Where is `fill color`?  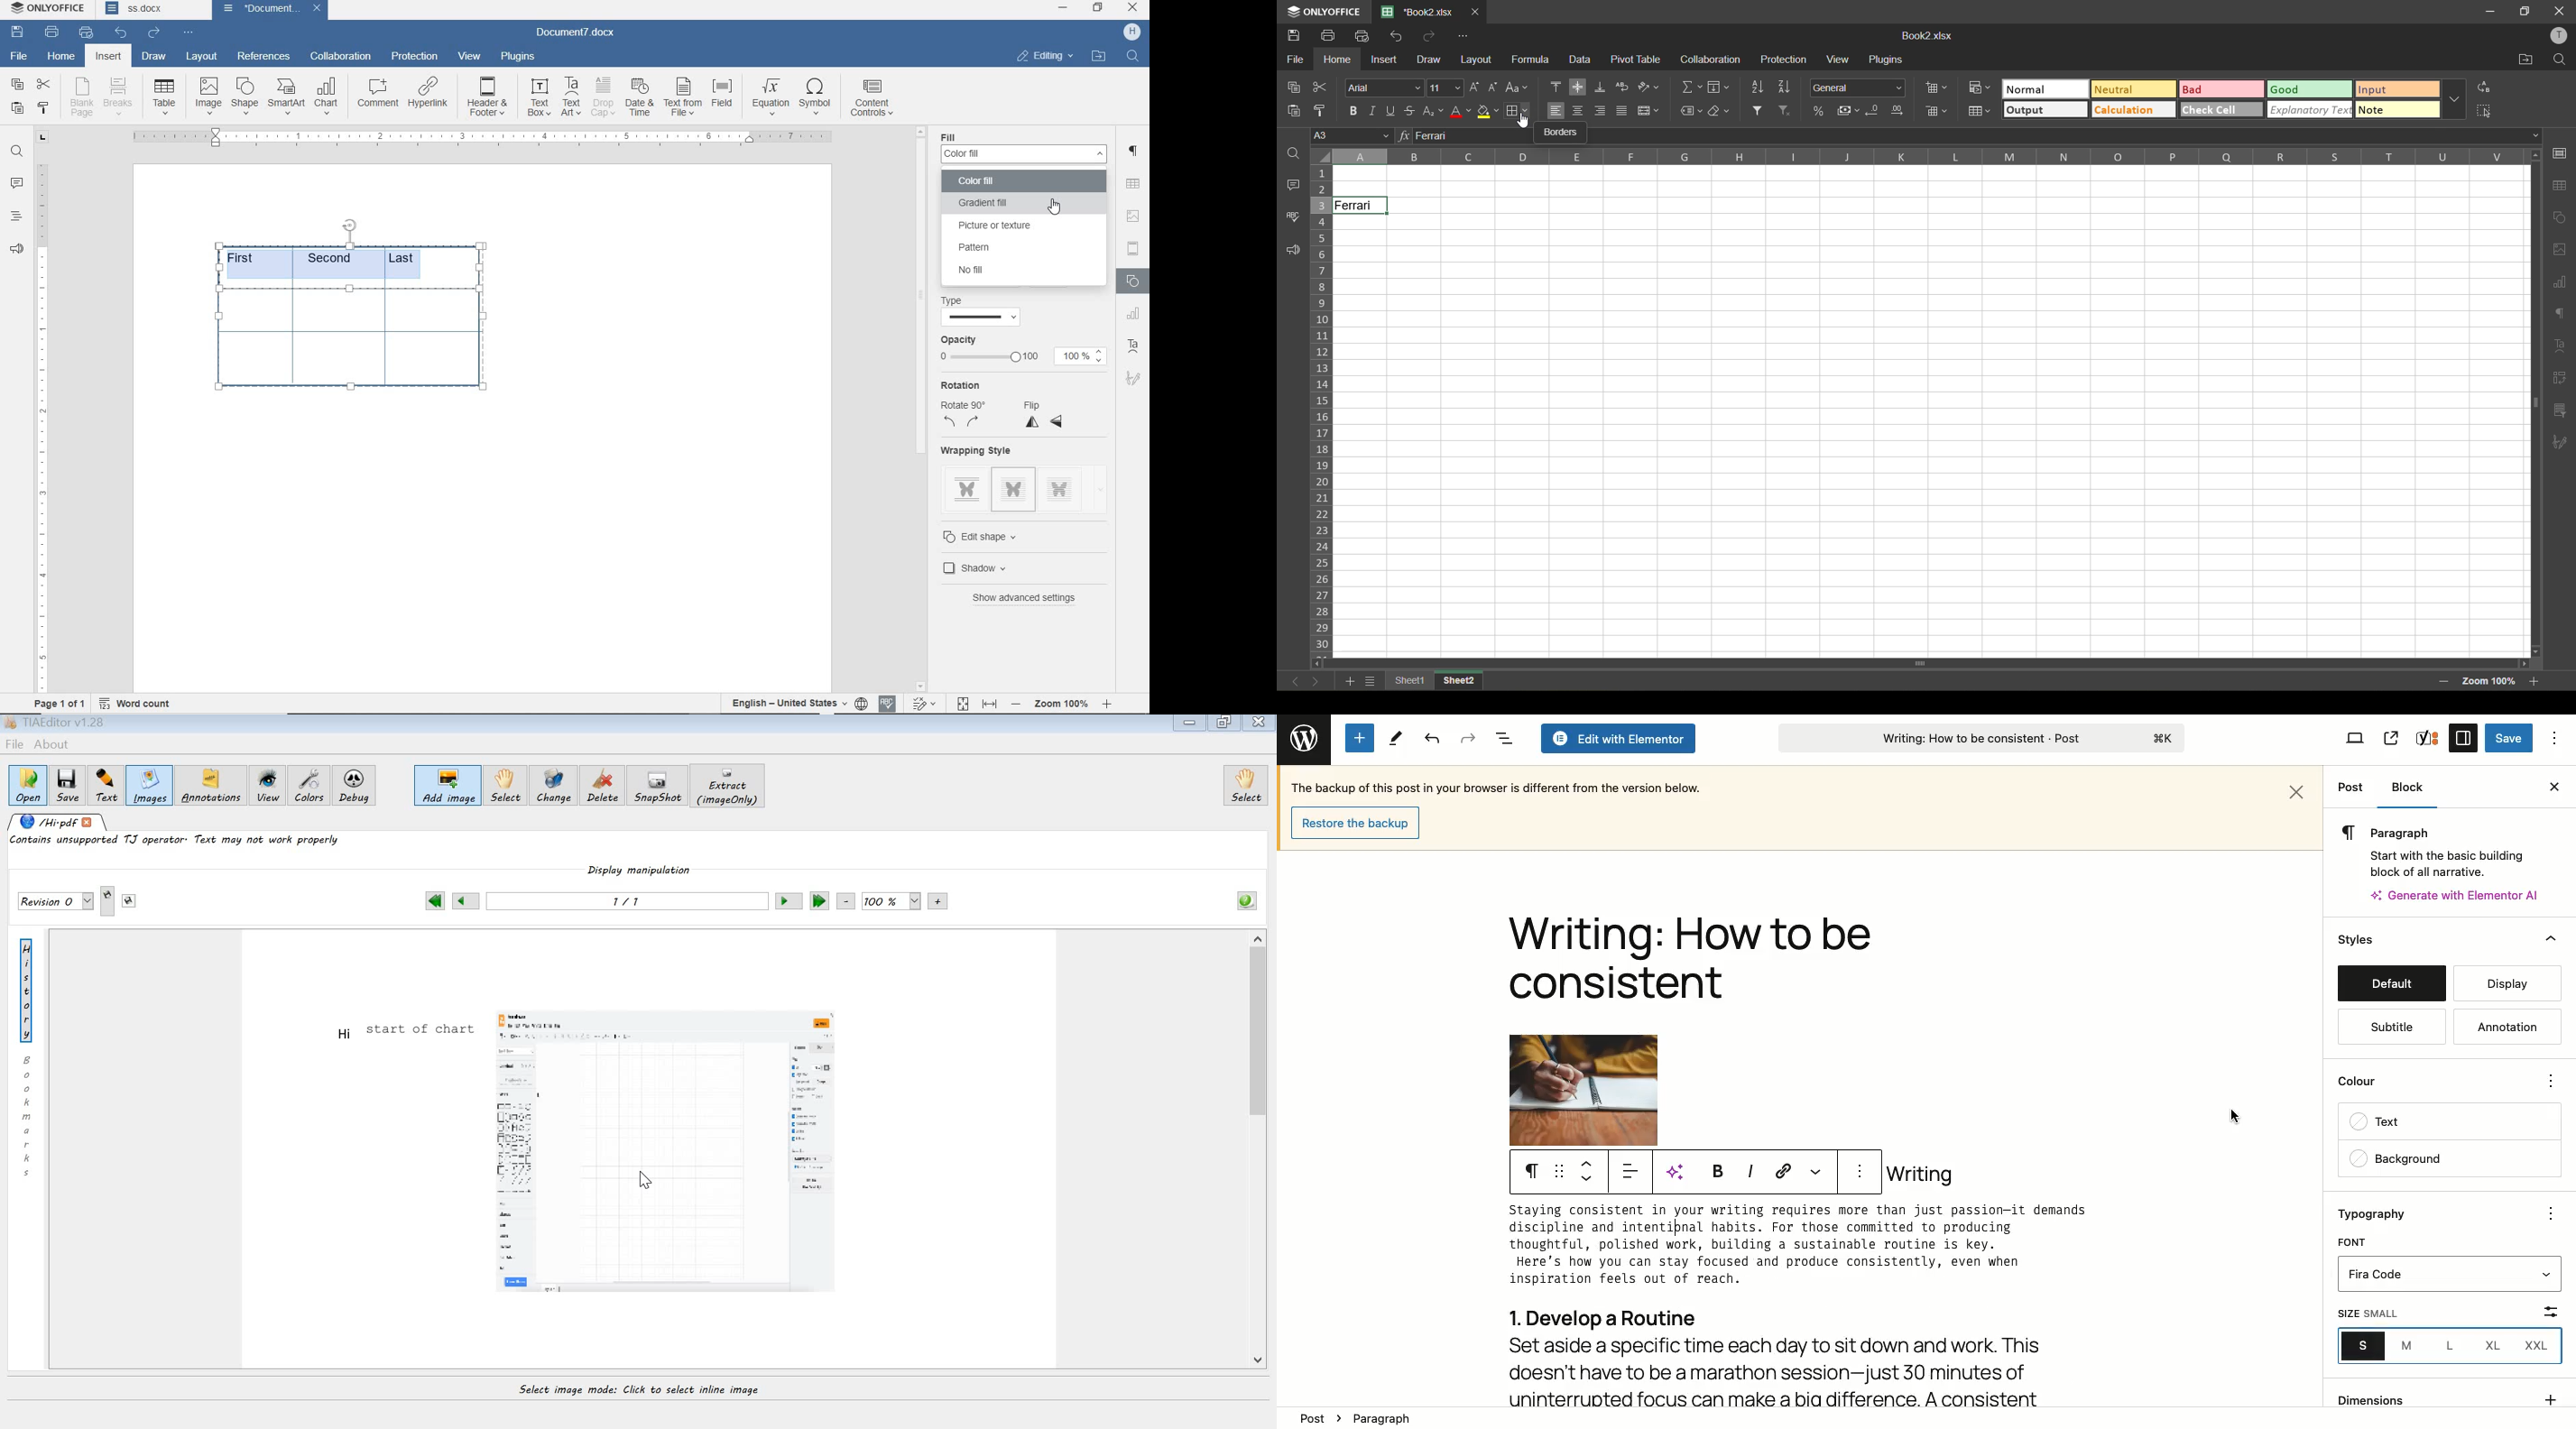 fill color is located at coordinates (1489, 111).